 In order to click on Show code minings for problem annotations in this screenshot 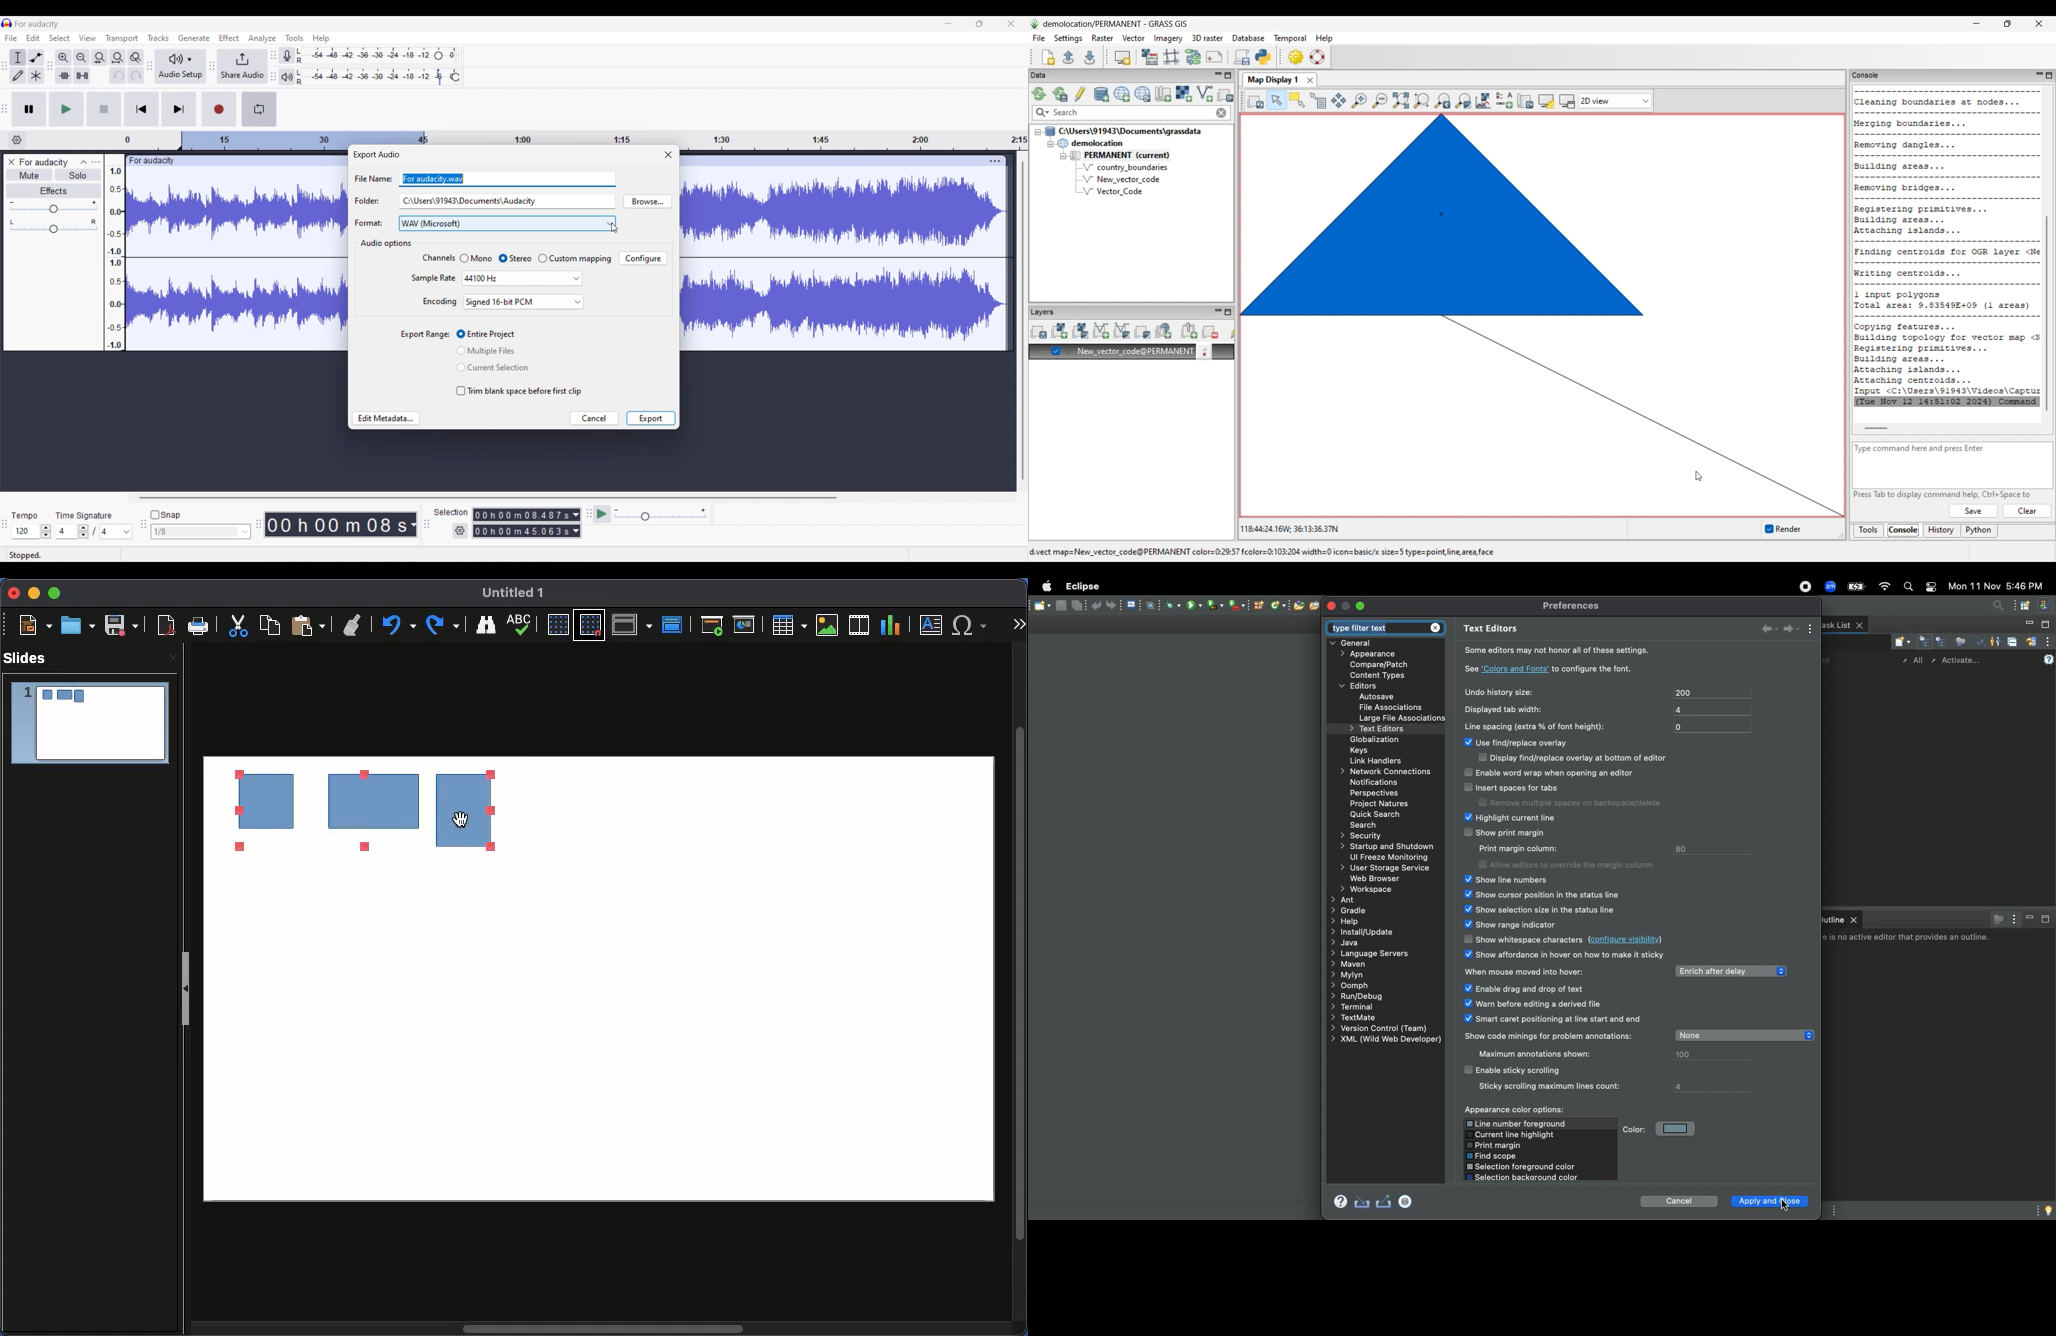, I will do `click(1551, 1046)`.